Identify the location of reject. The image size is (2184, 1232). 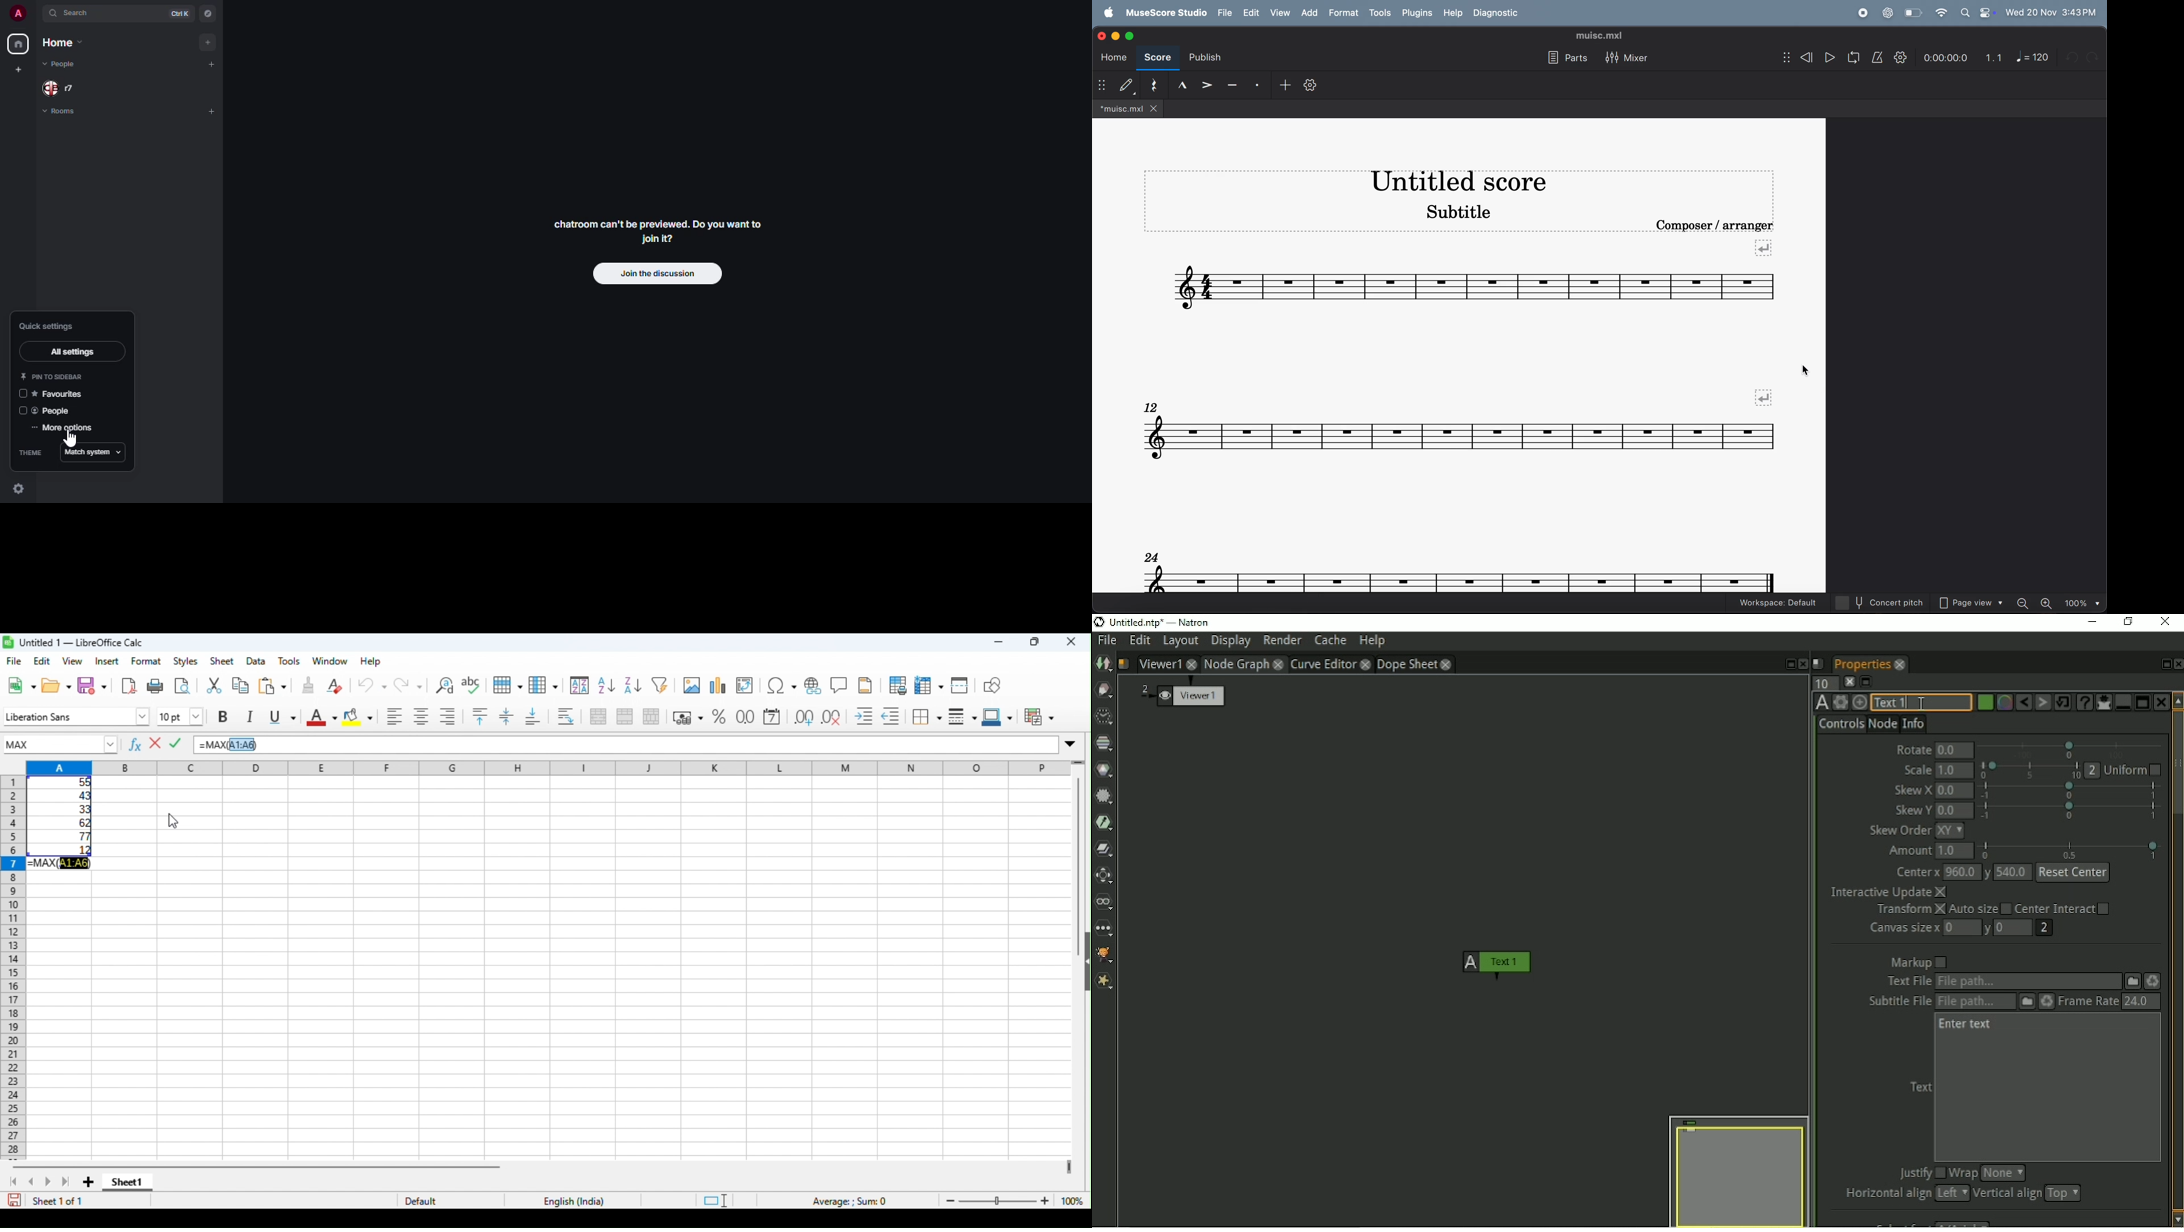
(154, 743).